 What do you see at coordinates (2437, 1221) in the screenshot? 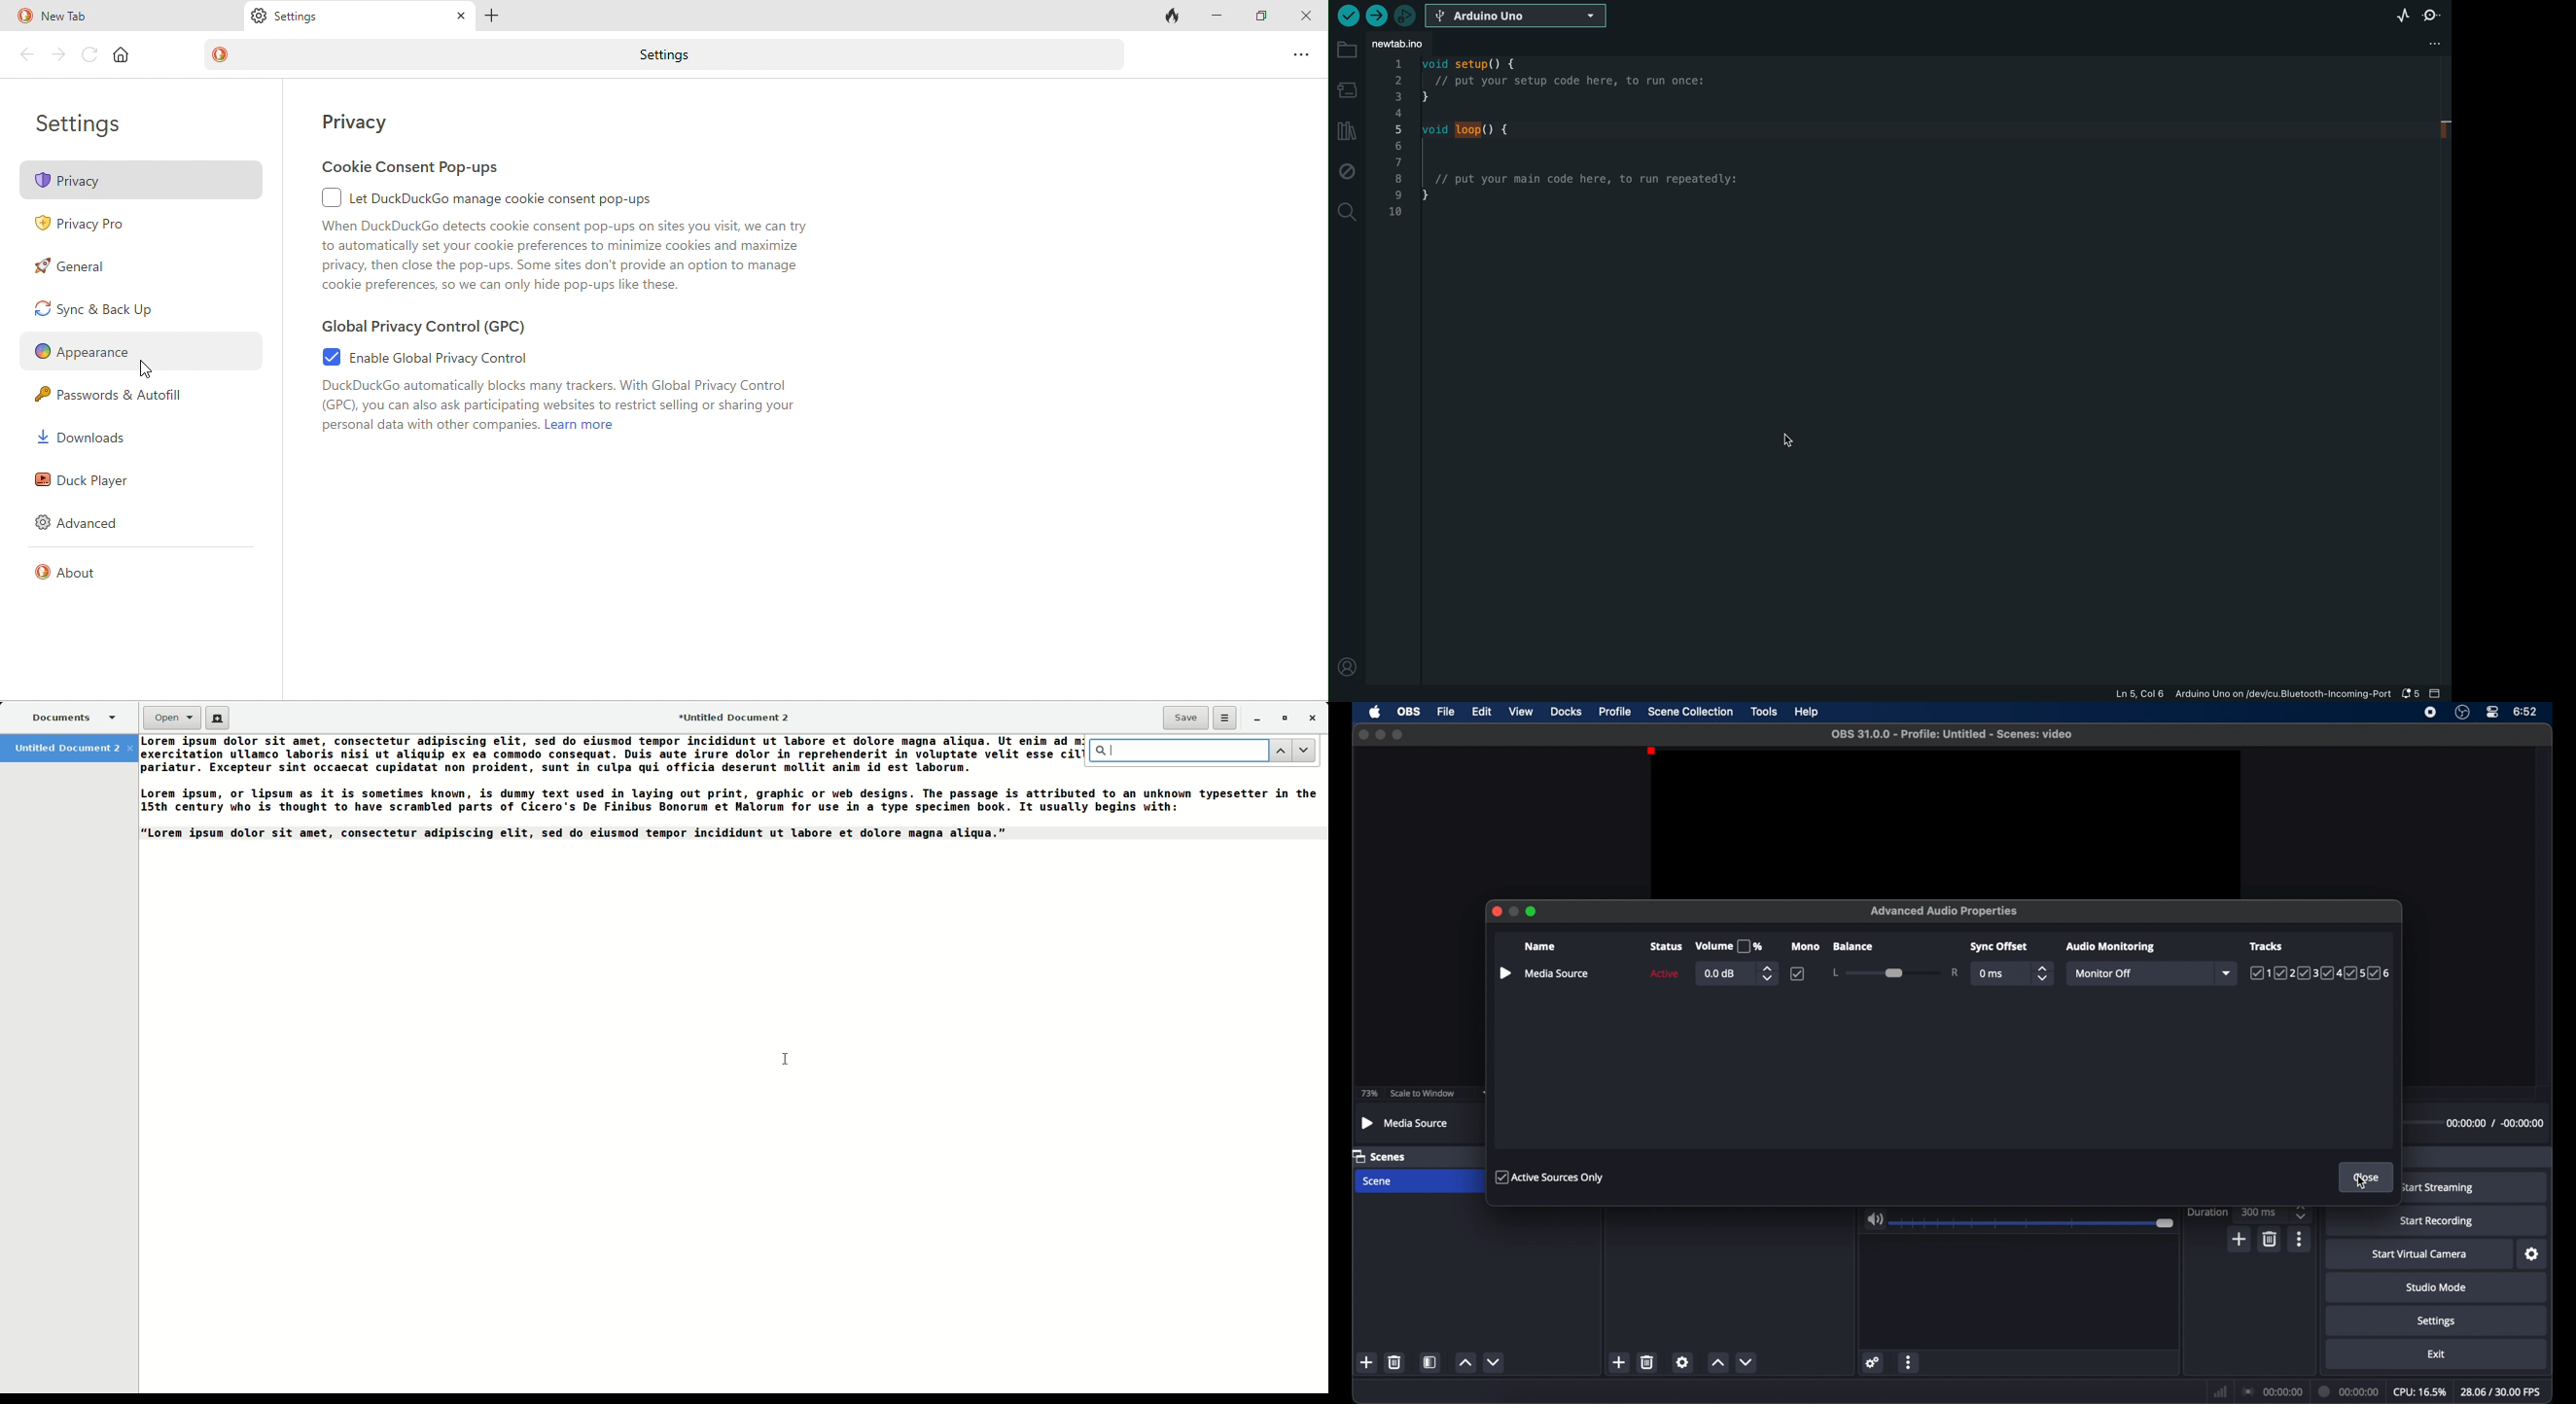
I see `start recording` at bounding box center [2437, 1221].